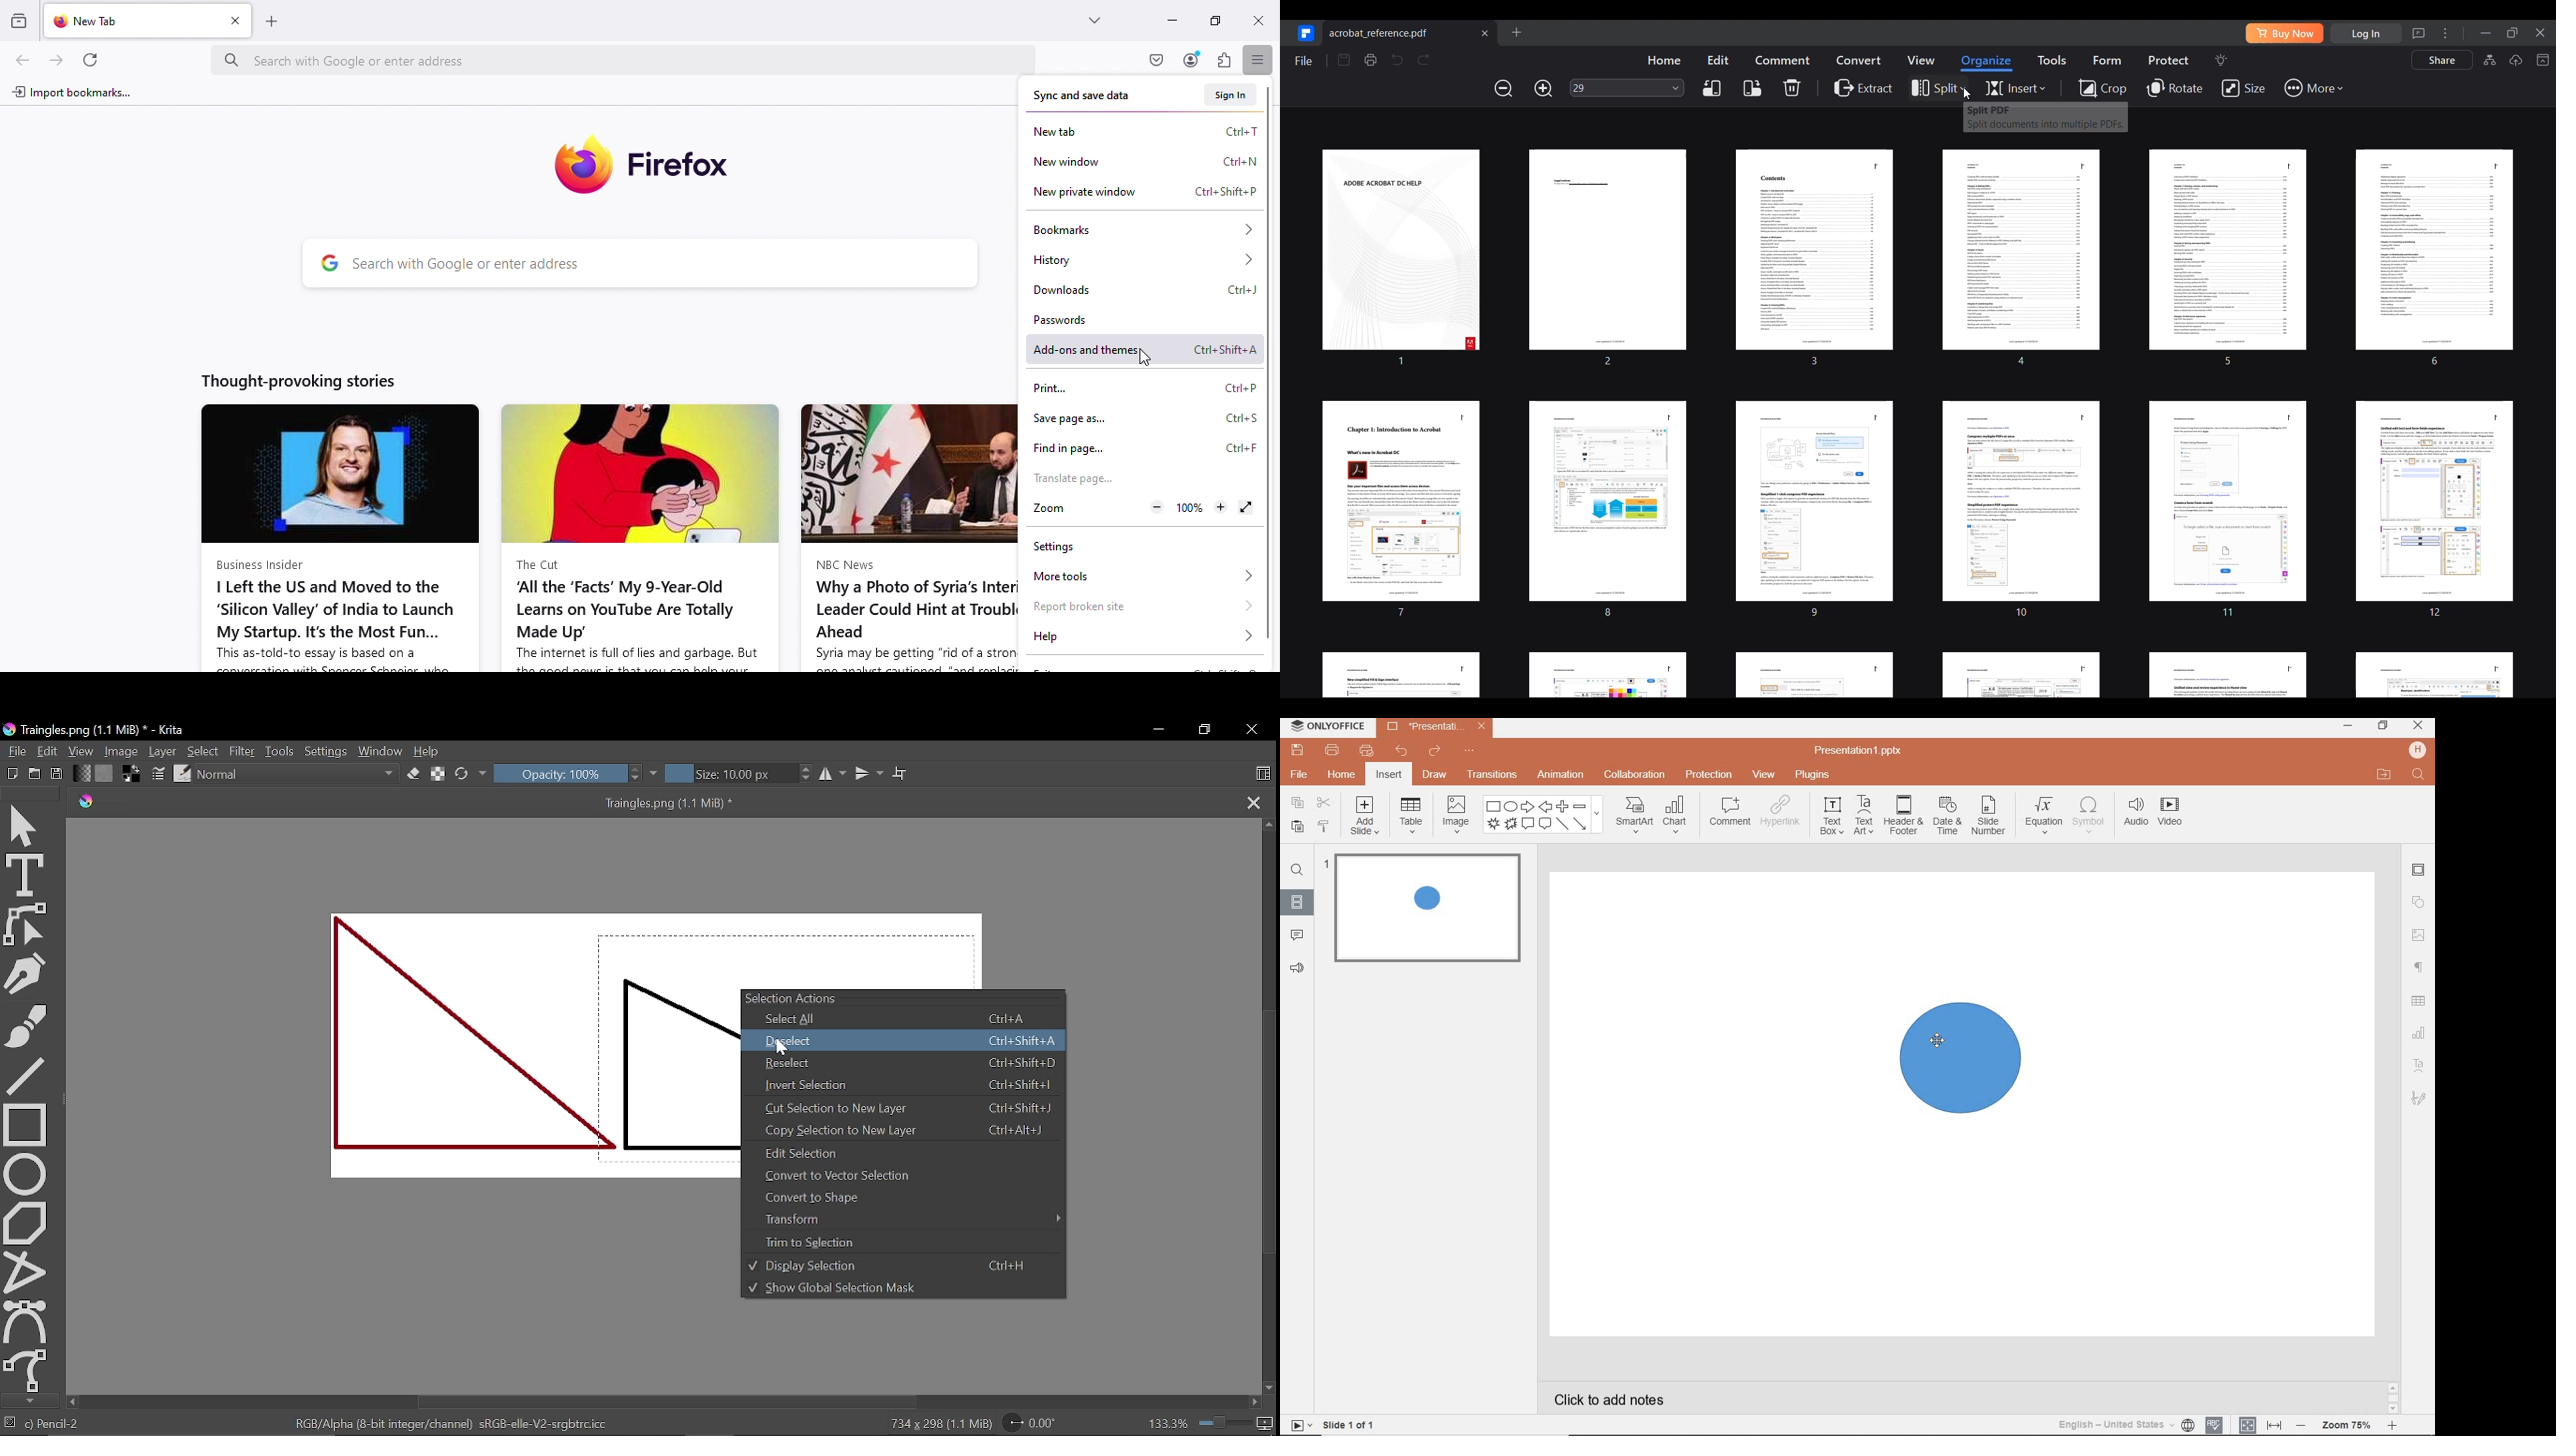  Describe the element at coordinates (28, 1401) in the screenshot. I see `Move down` at that location.